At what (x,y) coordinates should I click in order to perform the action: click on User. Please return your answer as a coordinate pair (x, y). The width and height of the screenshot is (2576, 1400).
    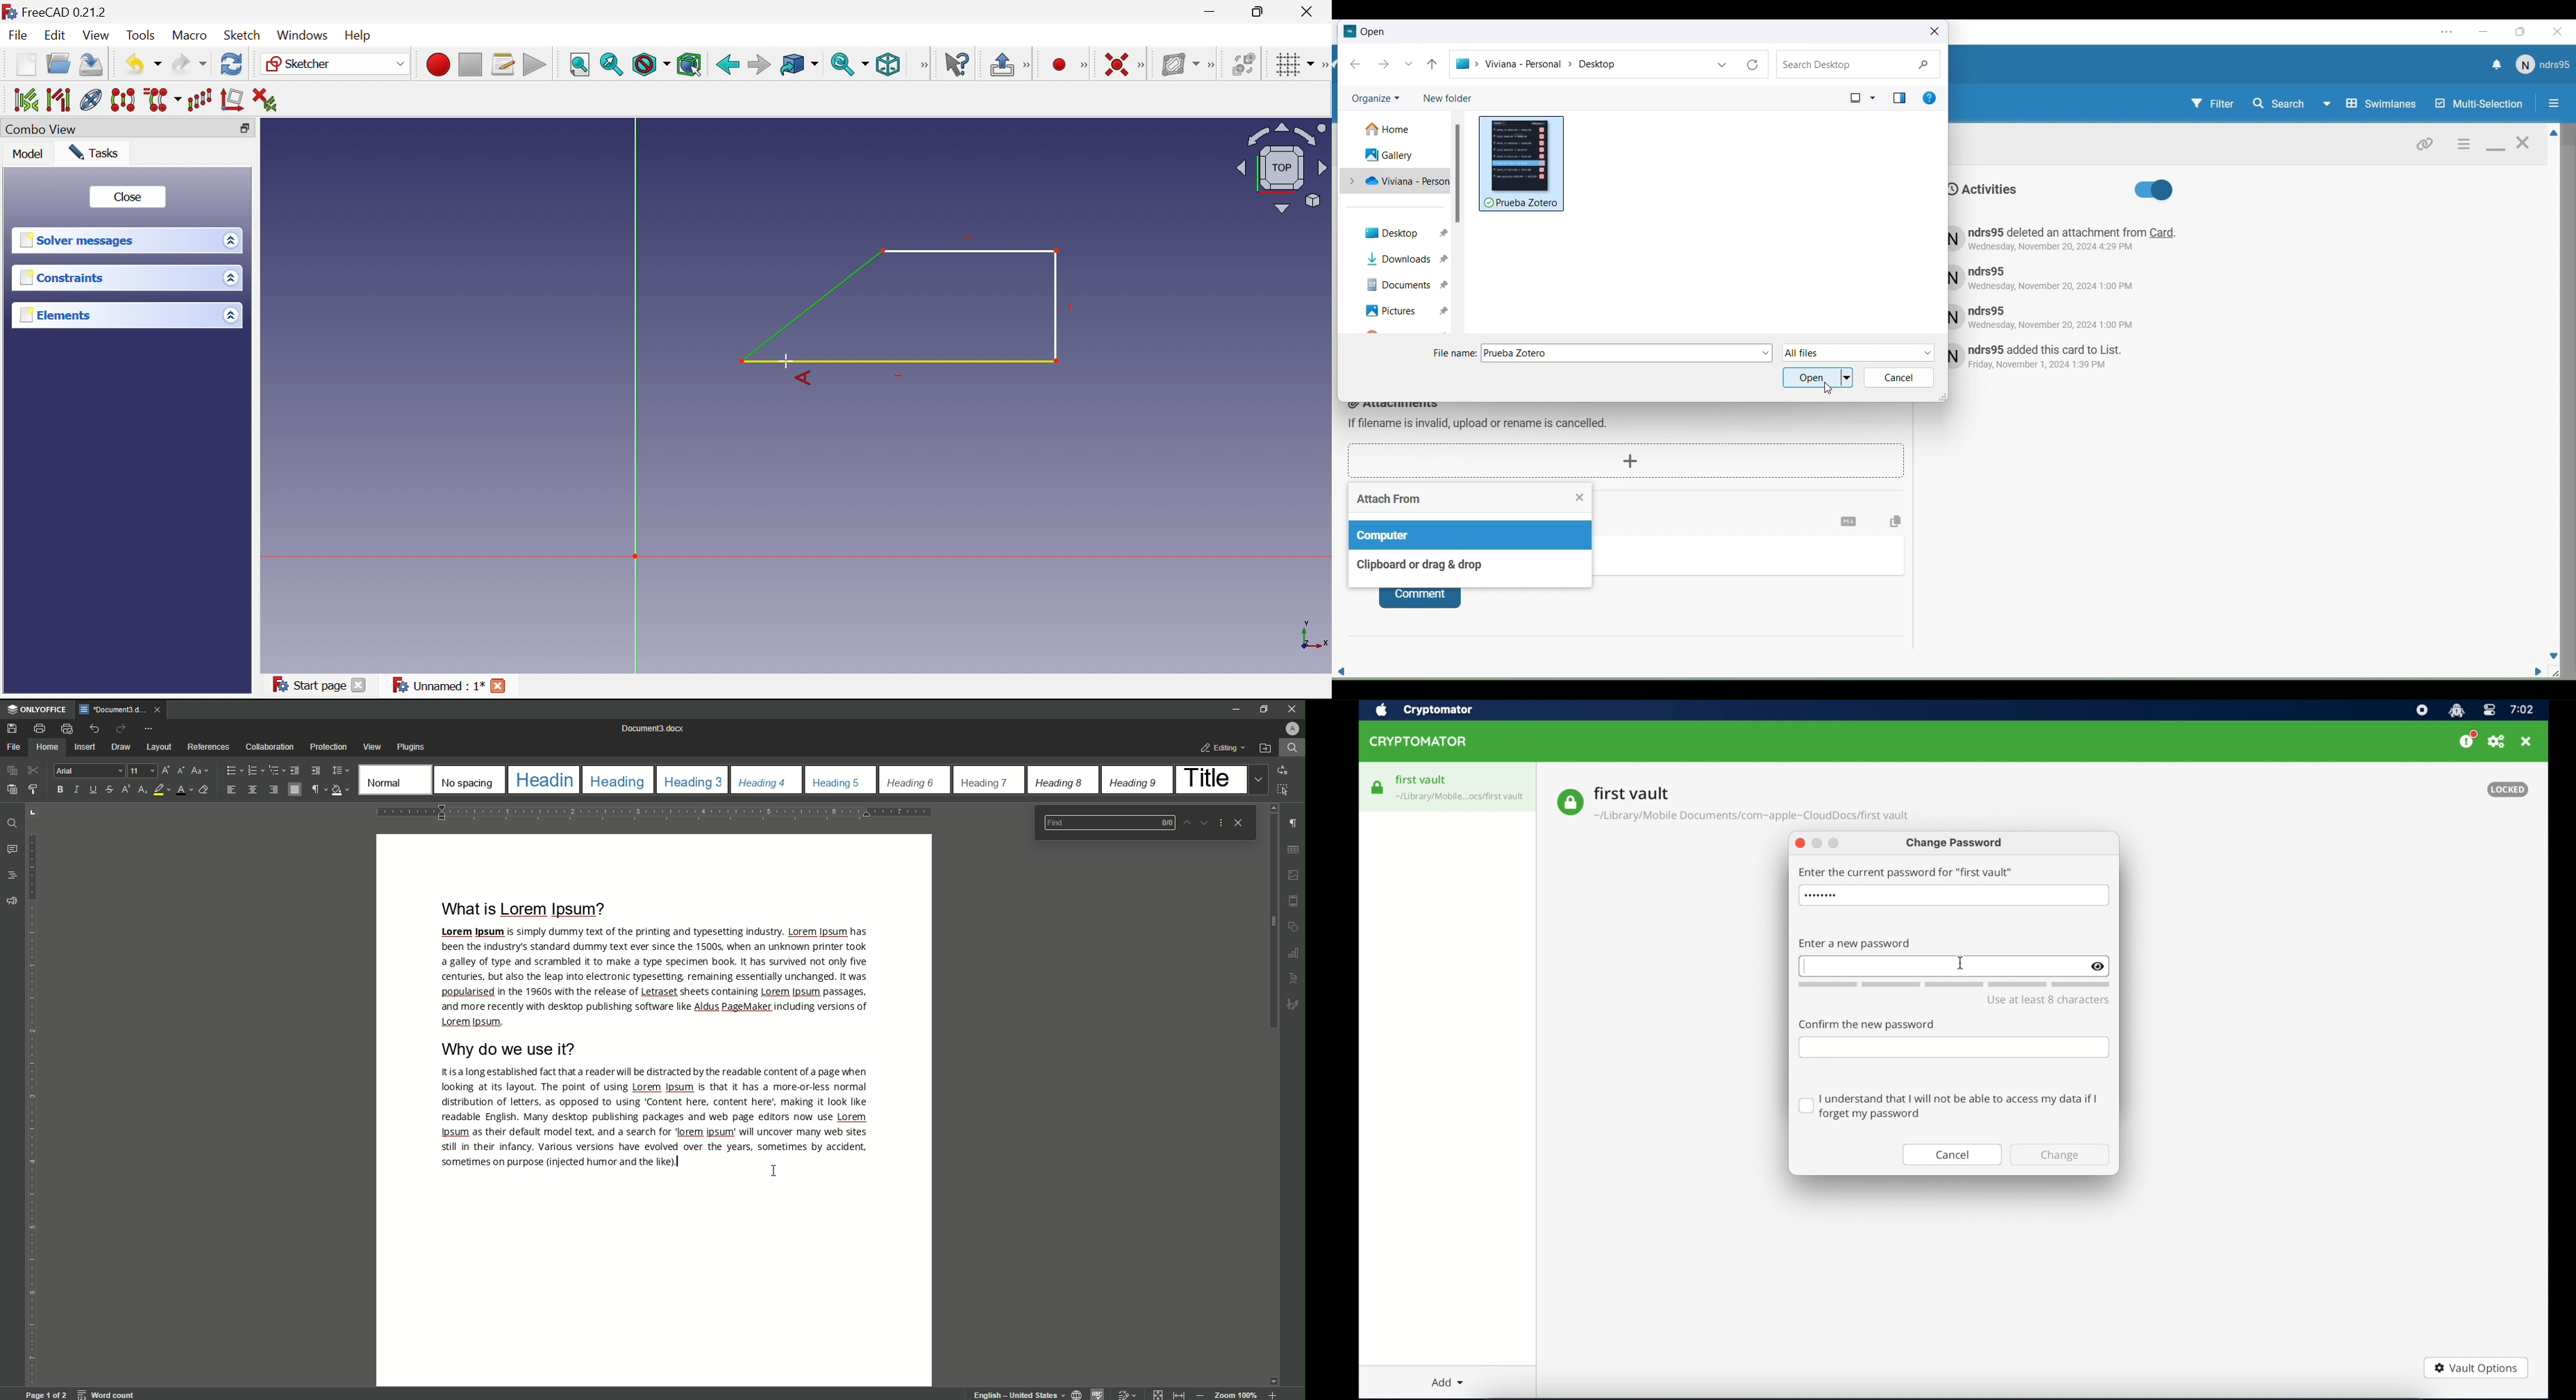
    Looking at the image, I should click on (2542, 65).